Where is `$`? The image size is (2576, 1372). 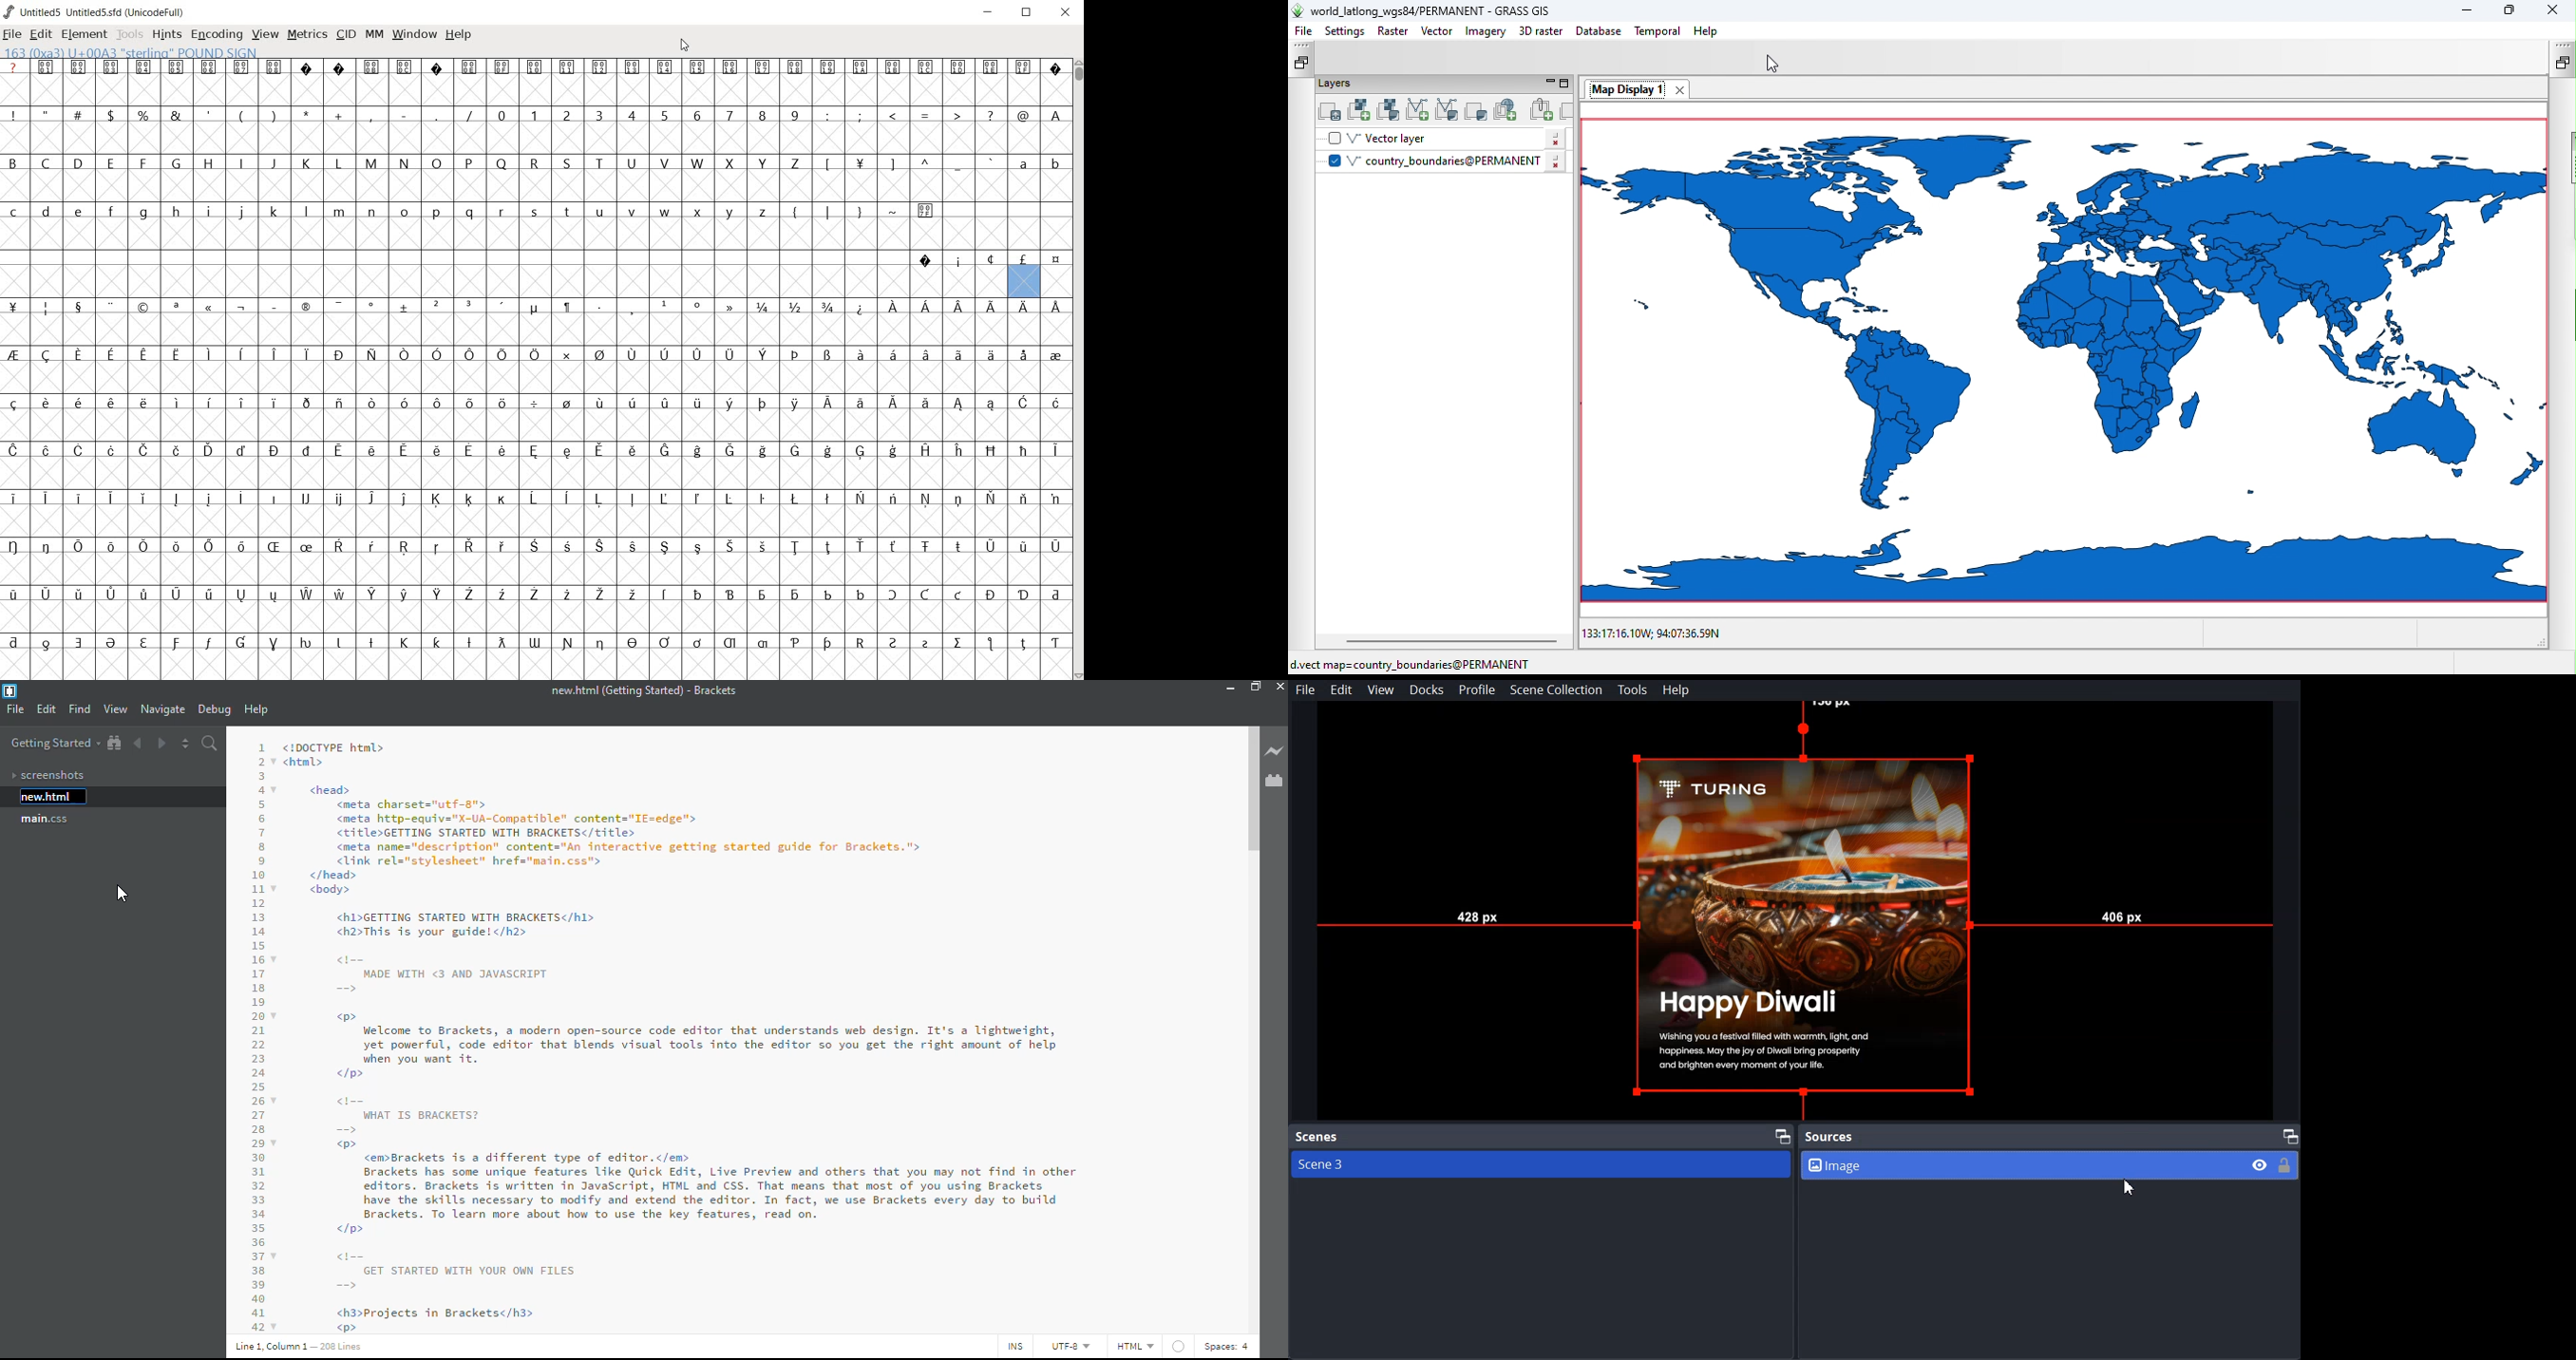
$ is located at coordinates (113, 115).